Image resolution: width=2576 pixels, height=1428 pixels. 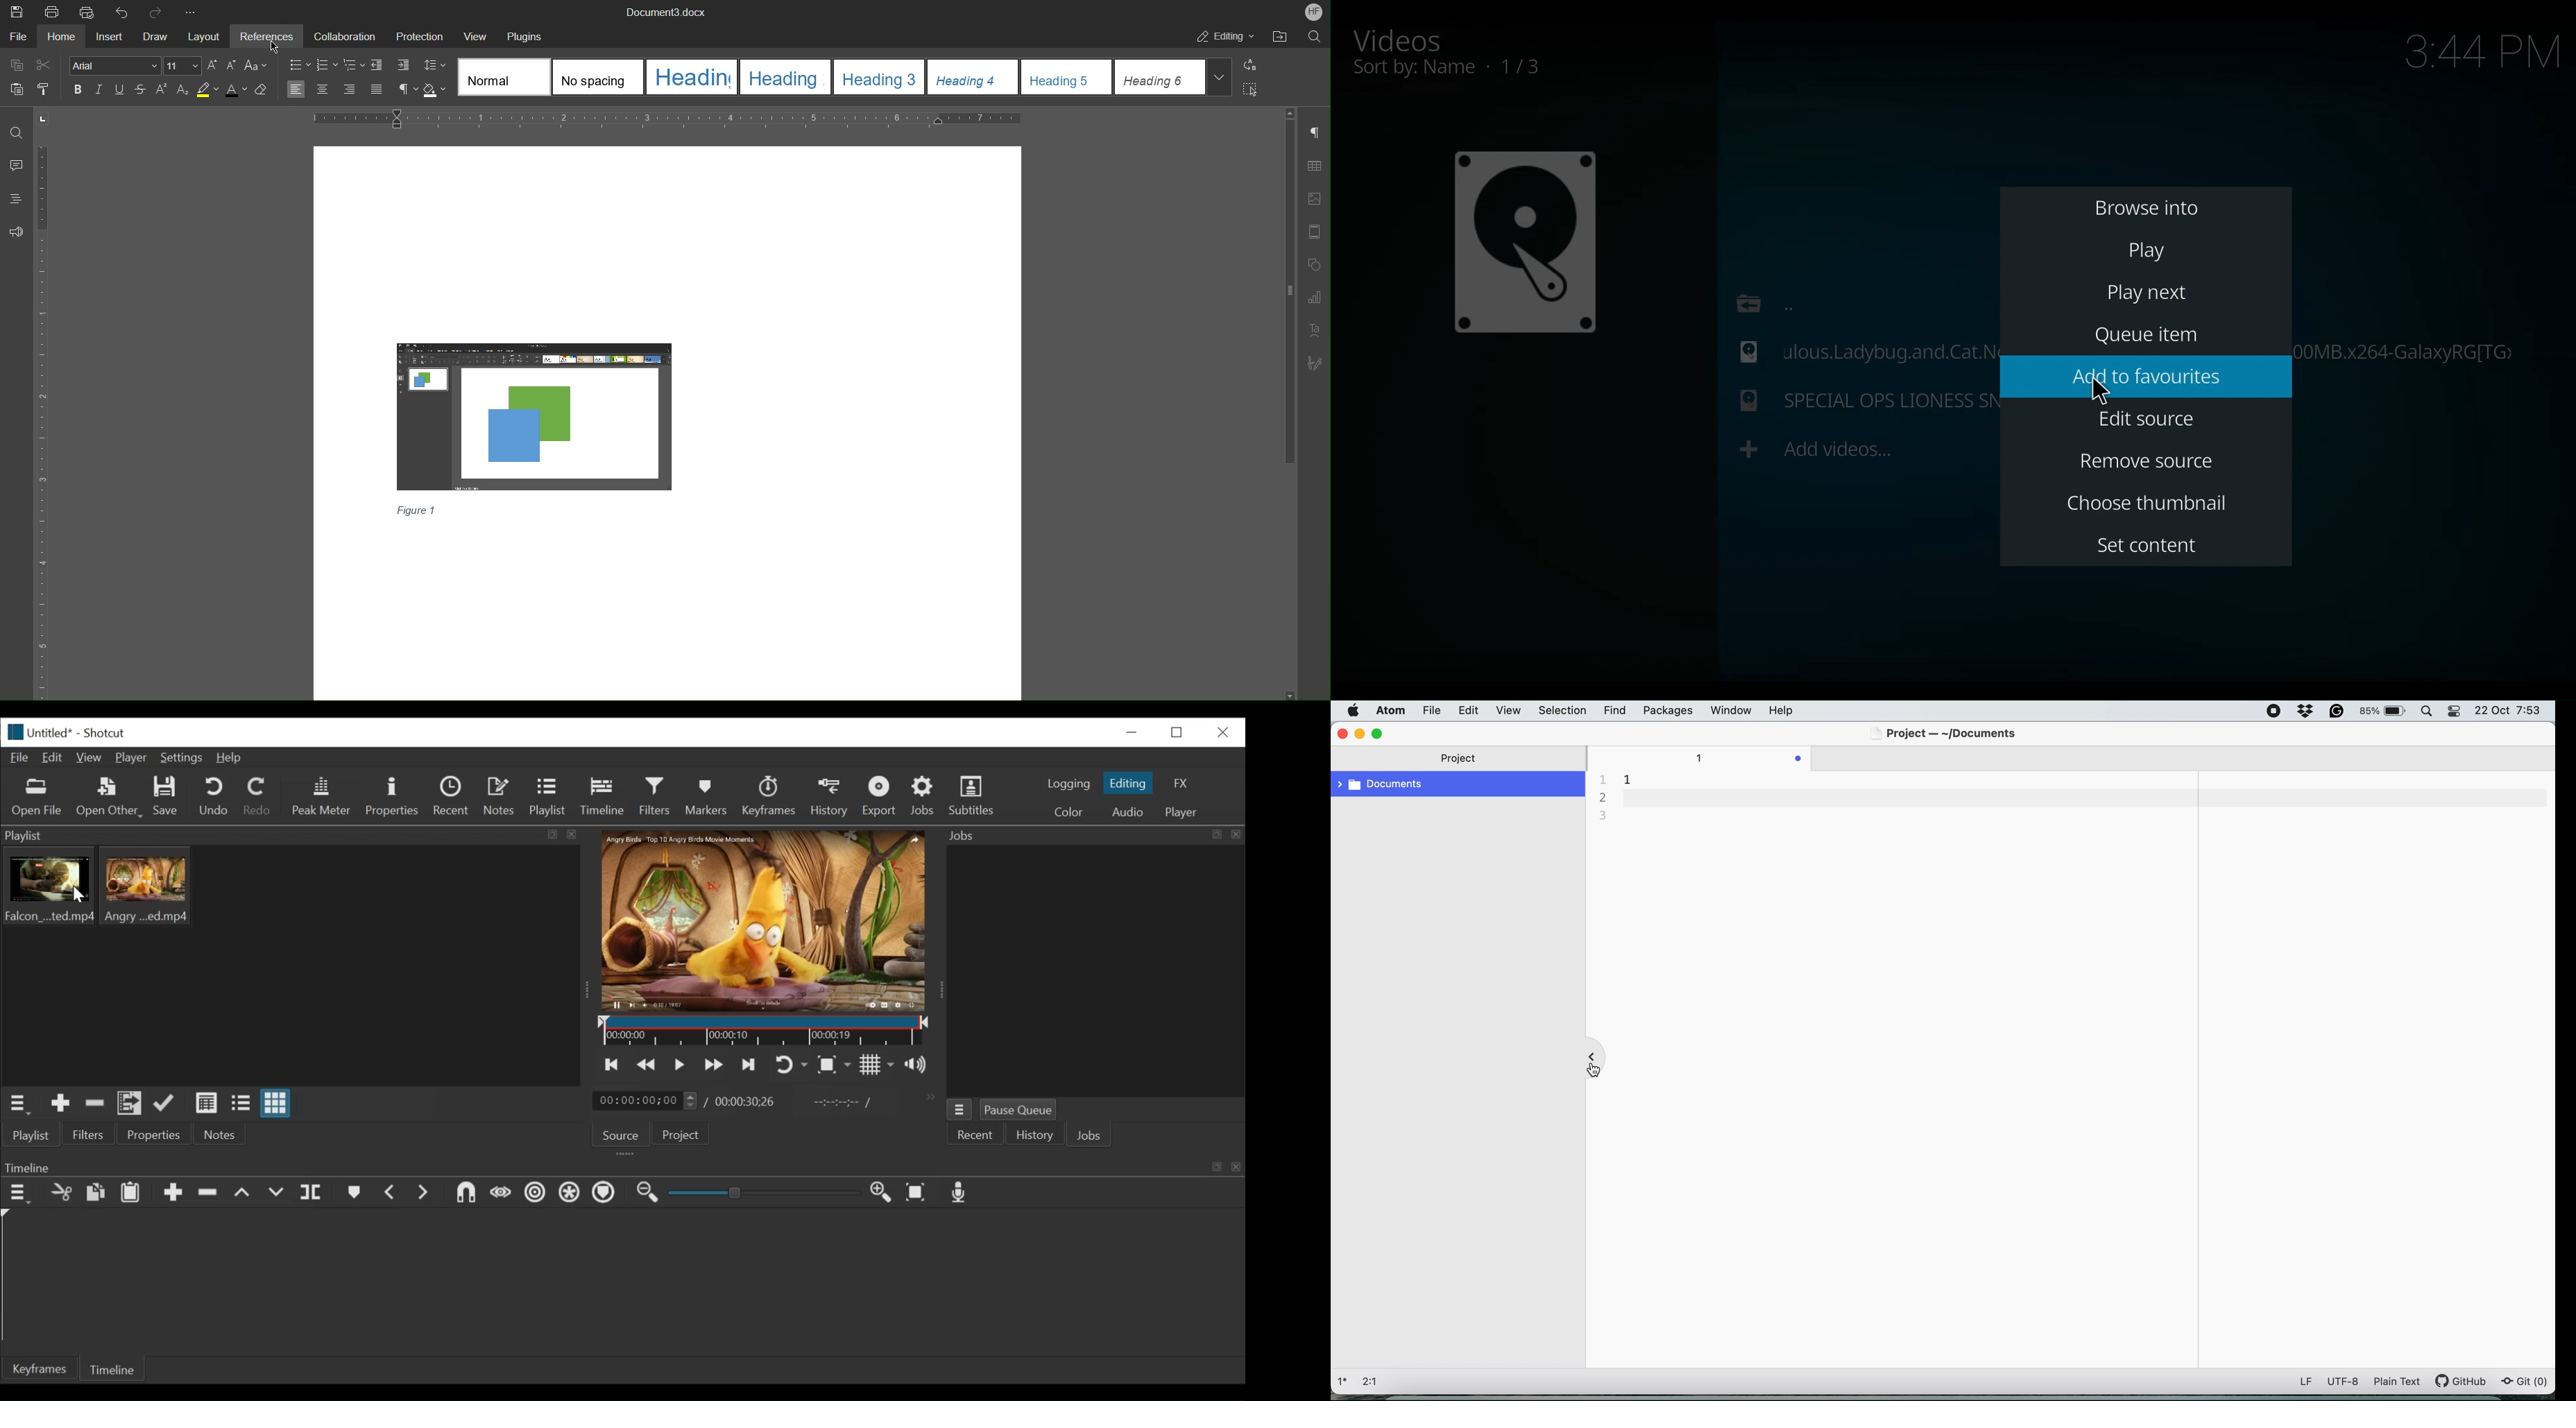 What do you see at coordinates (1132, 732) in the screenshot?
I see `minimize` at bounding box center [1132, 732].